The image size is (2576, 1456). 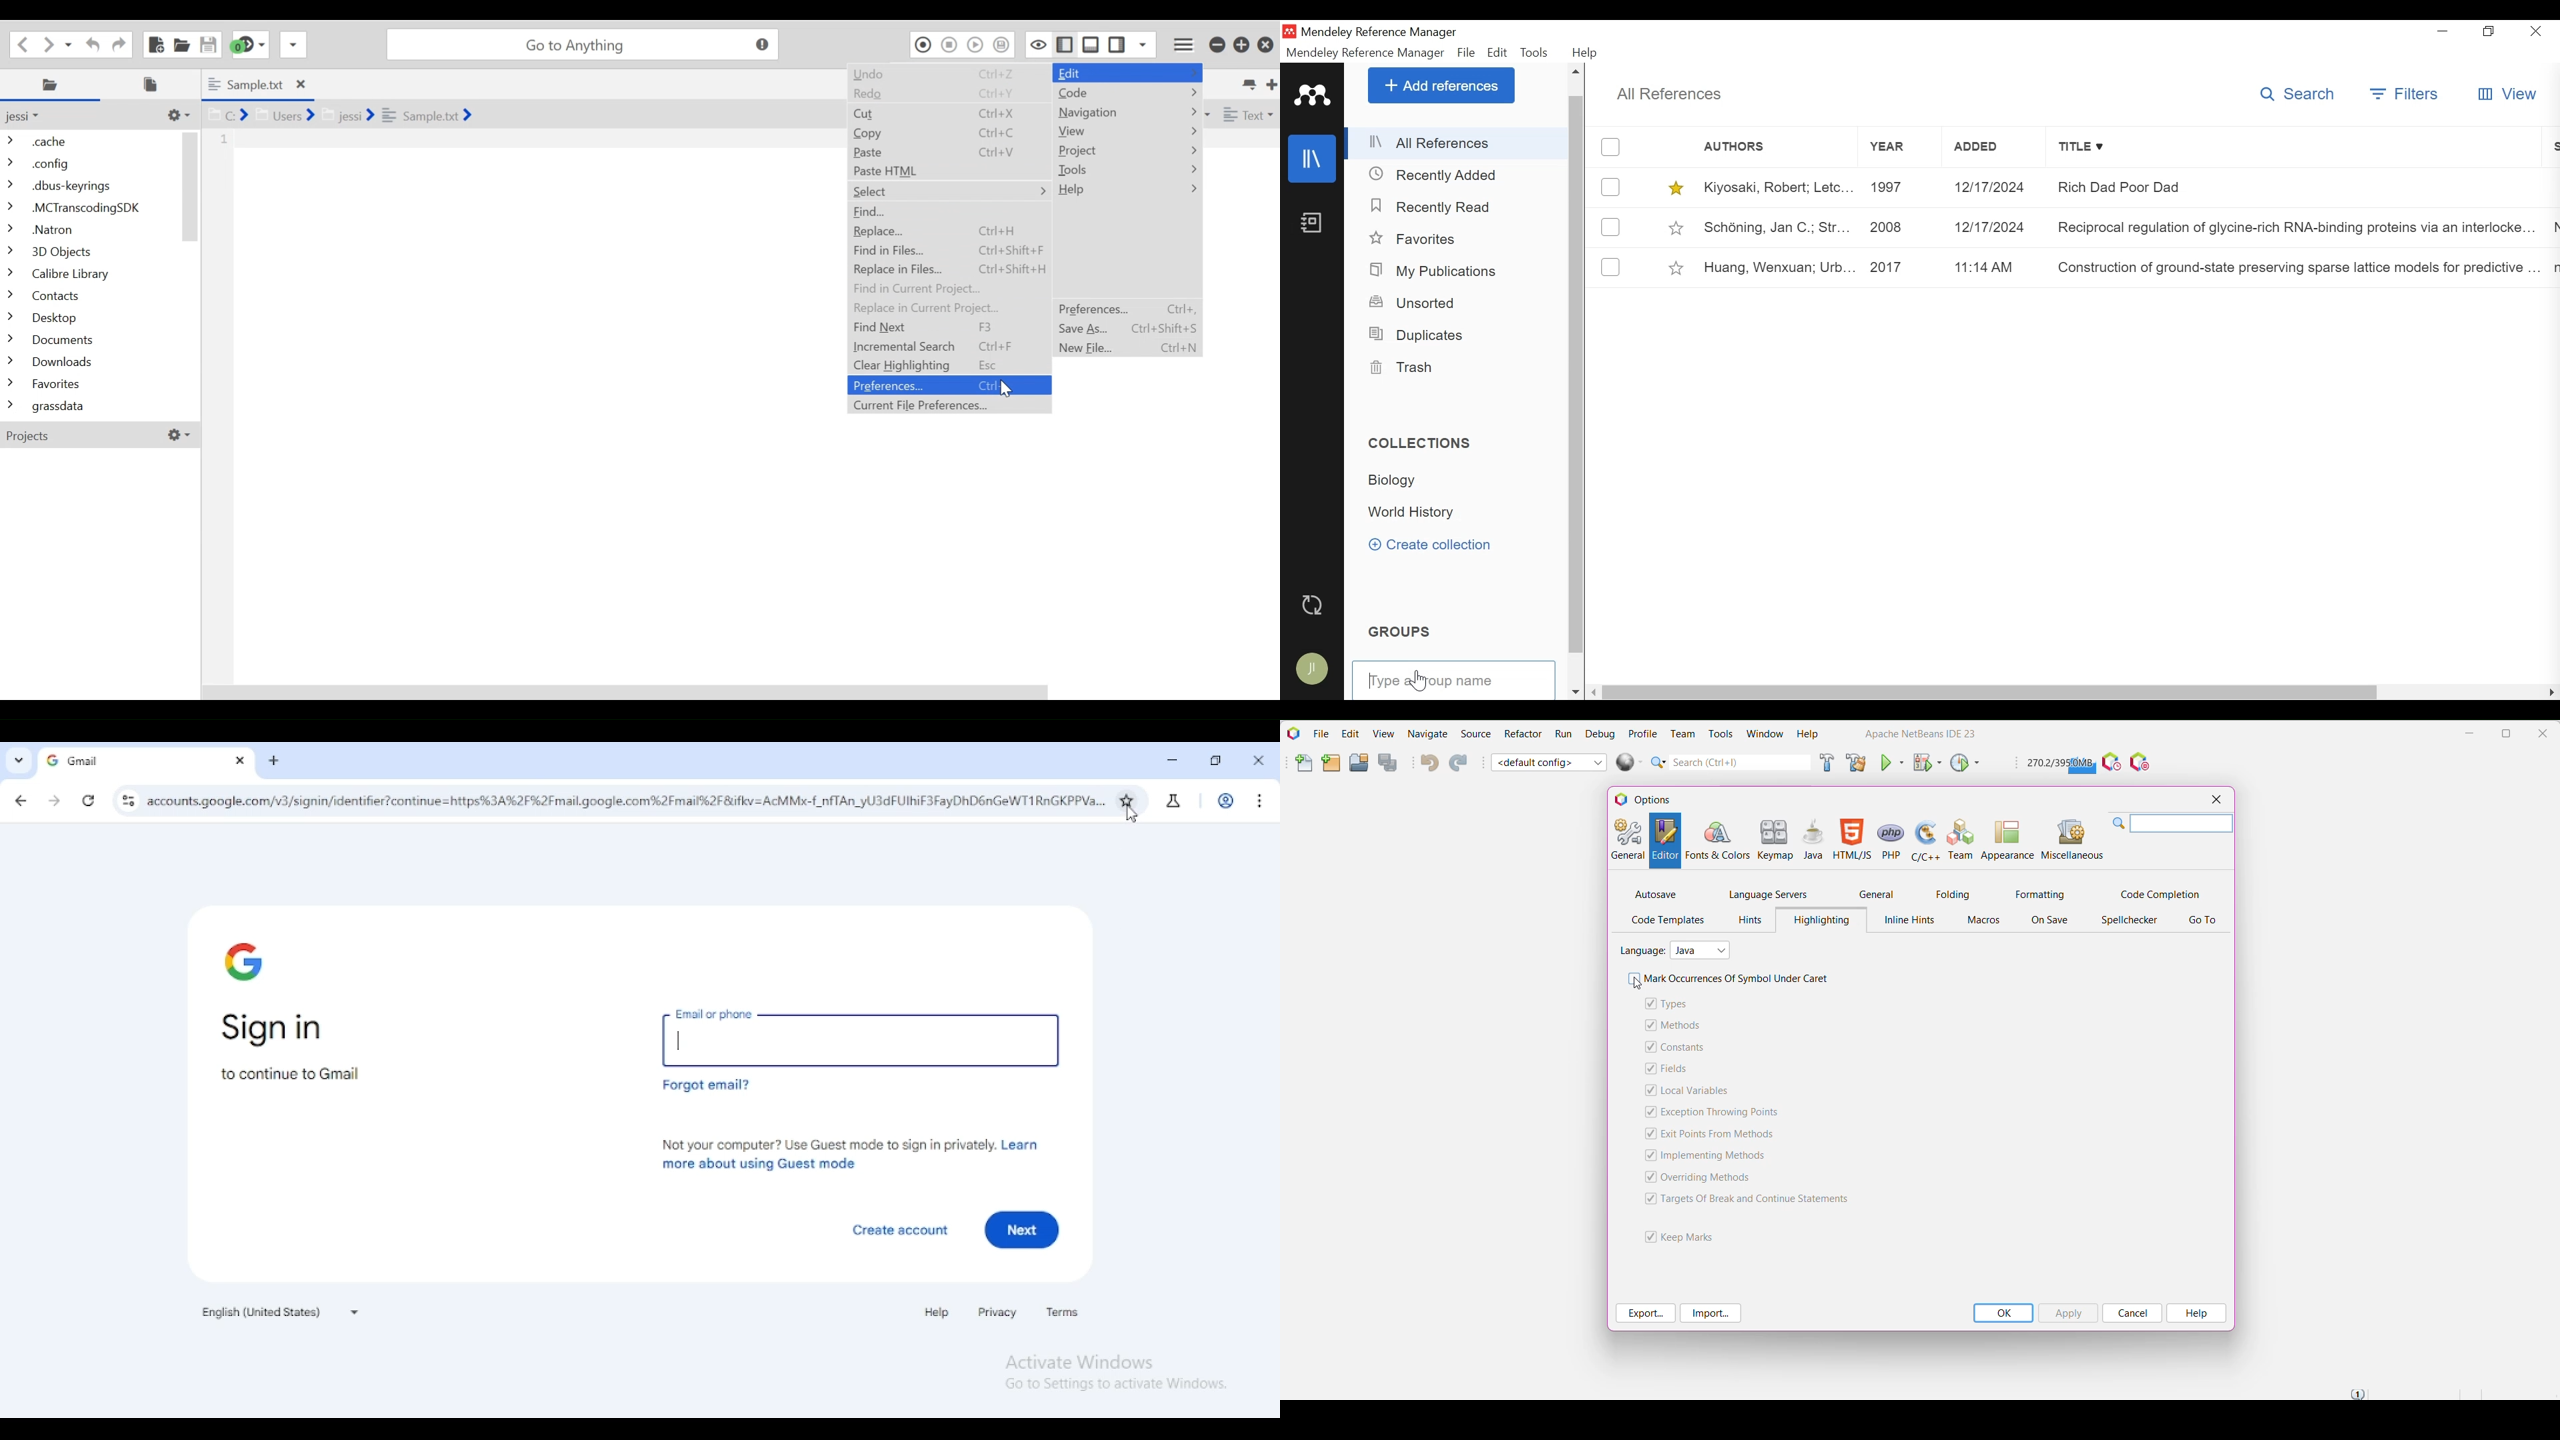 I want to click on Rich Dad Poor Dad, so click(x=2298, y=187).